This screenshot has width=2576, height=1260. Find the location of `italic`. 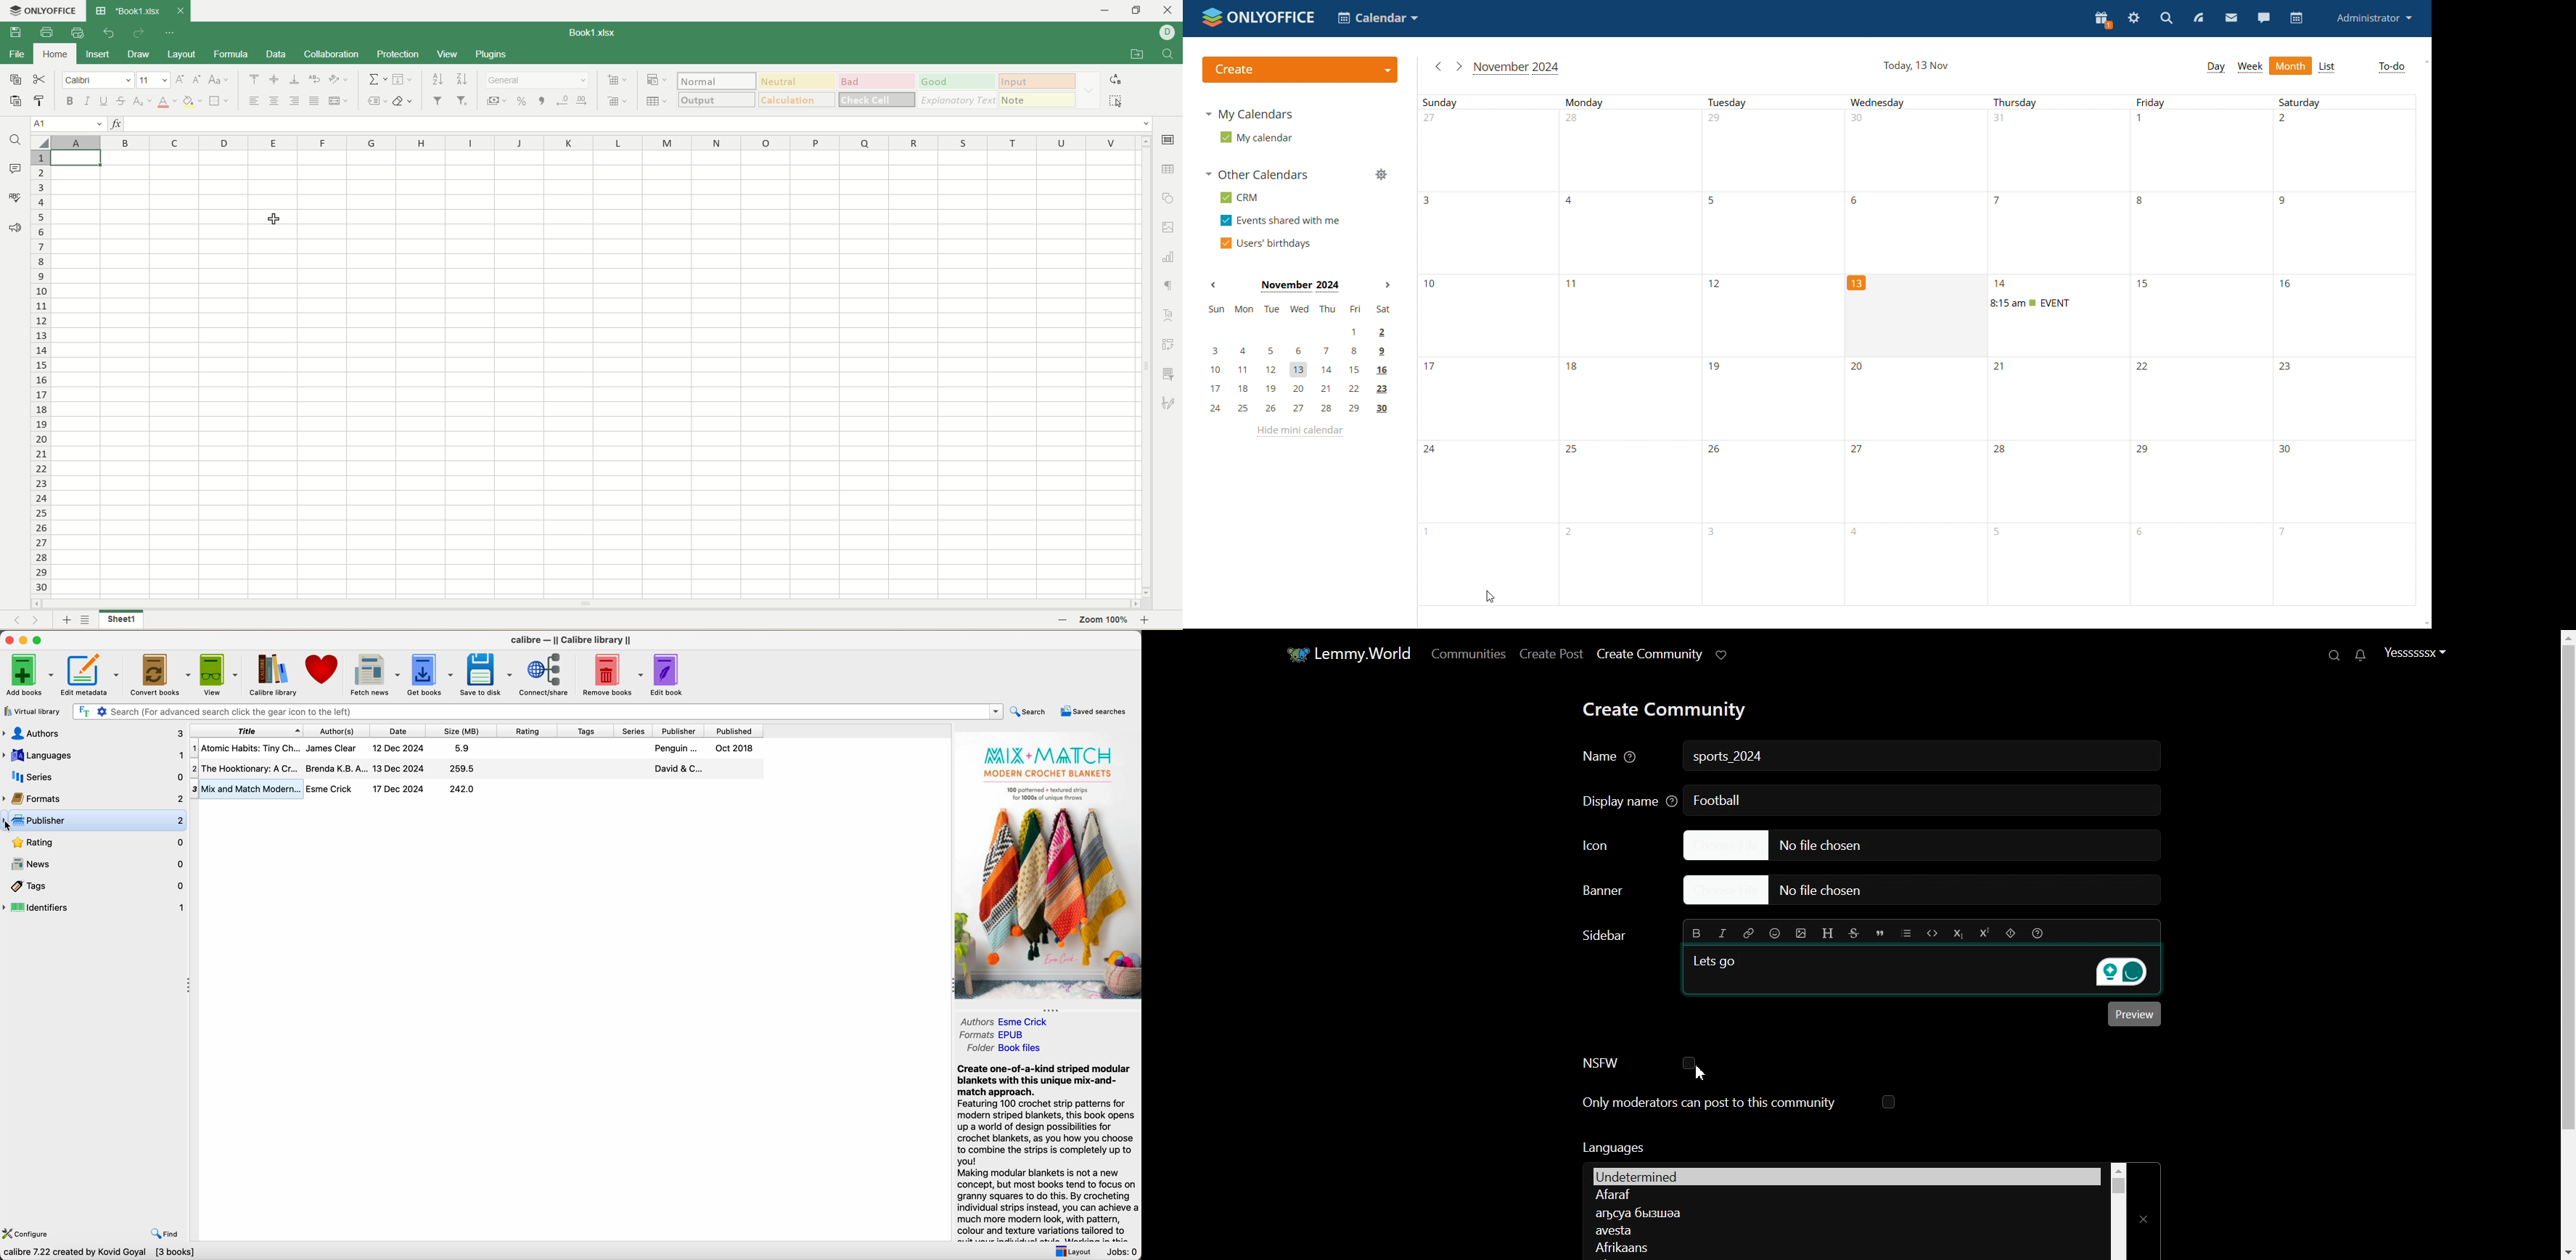

italic is located at coordinates (88, 102).